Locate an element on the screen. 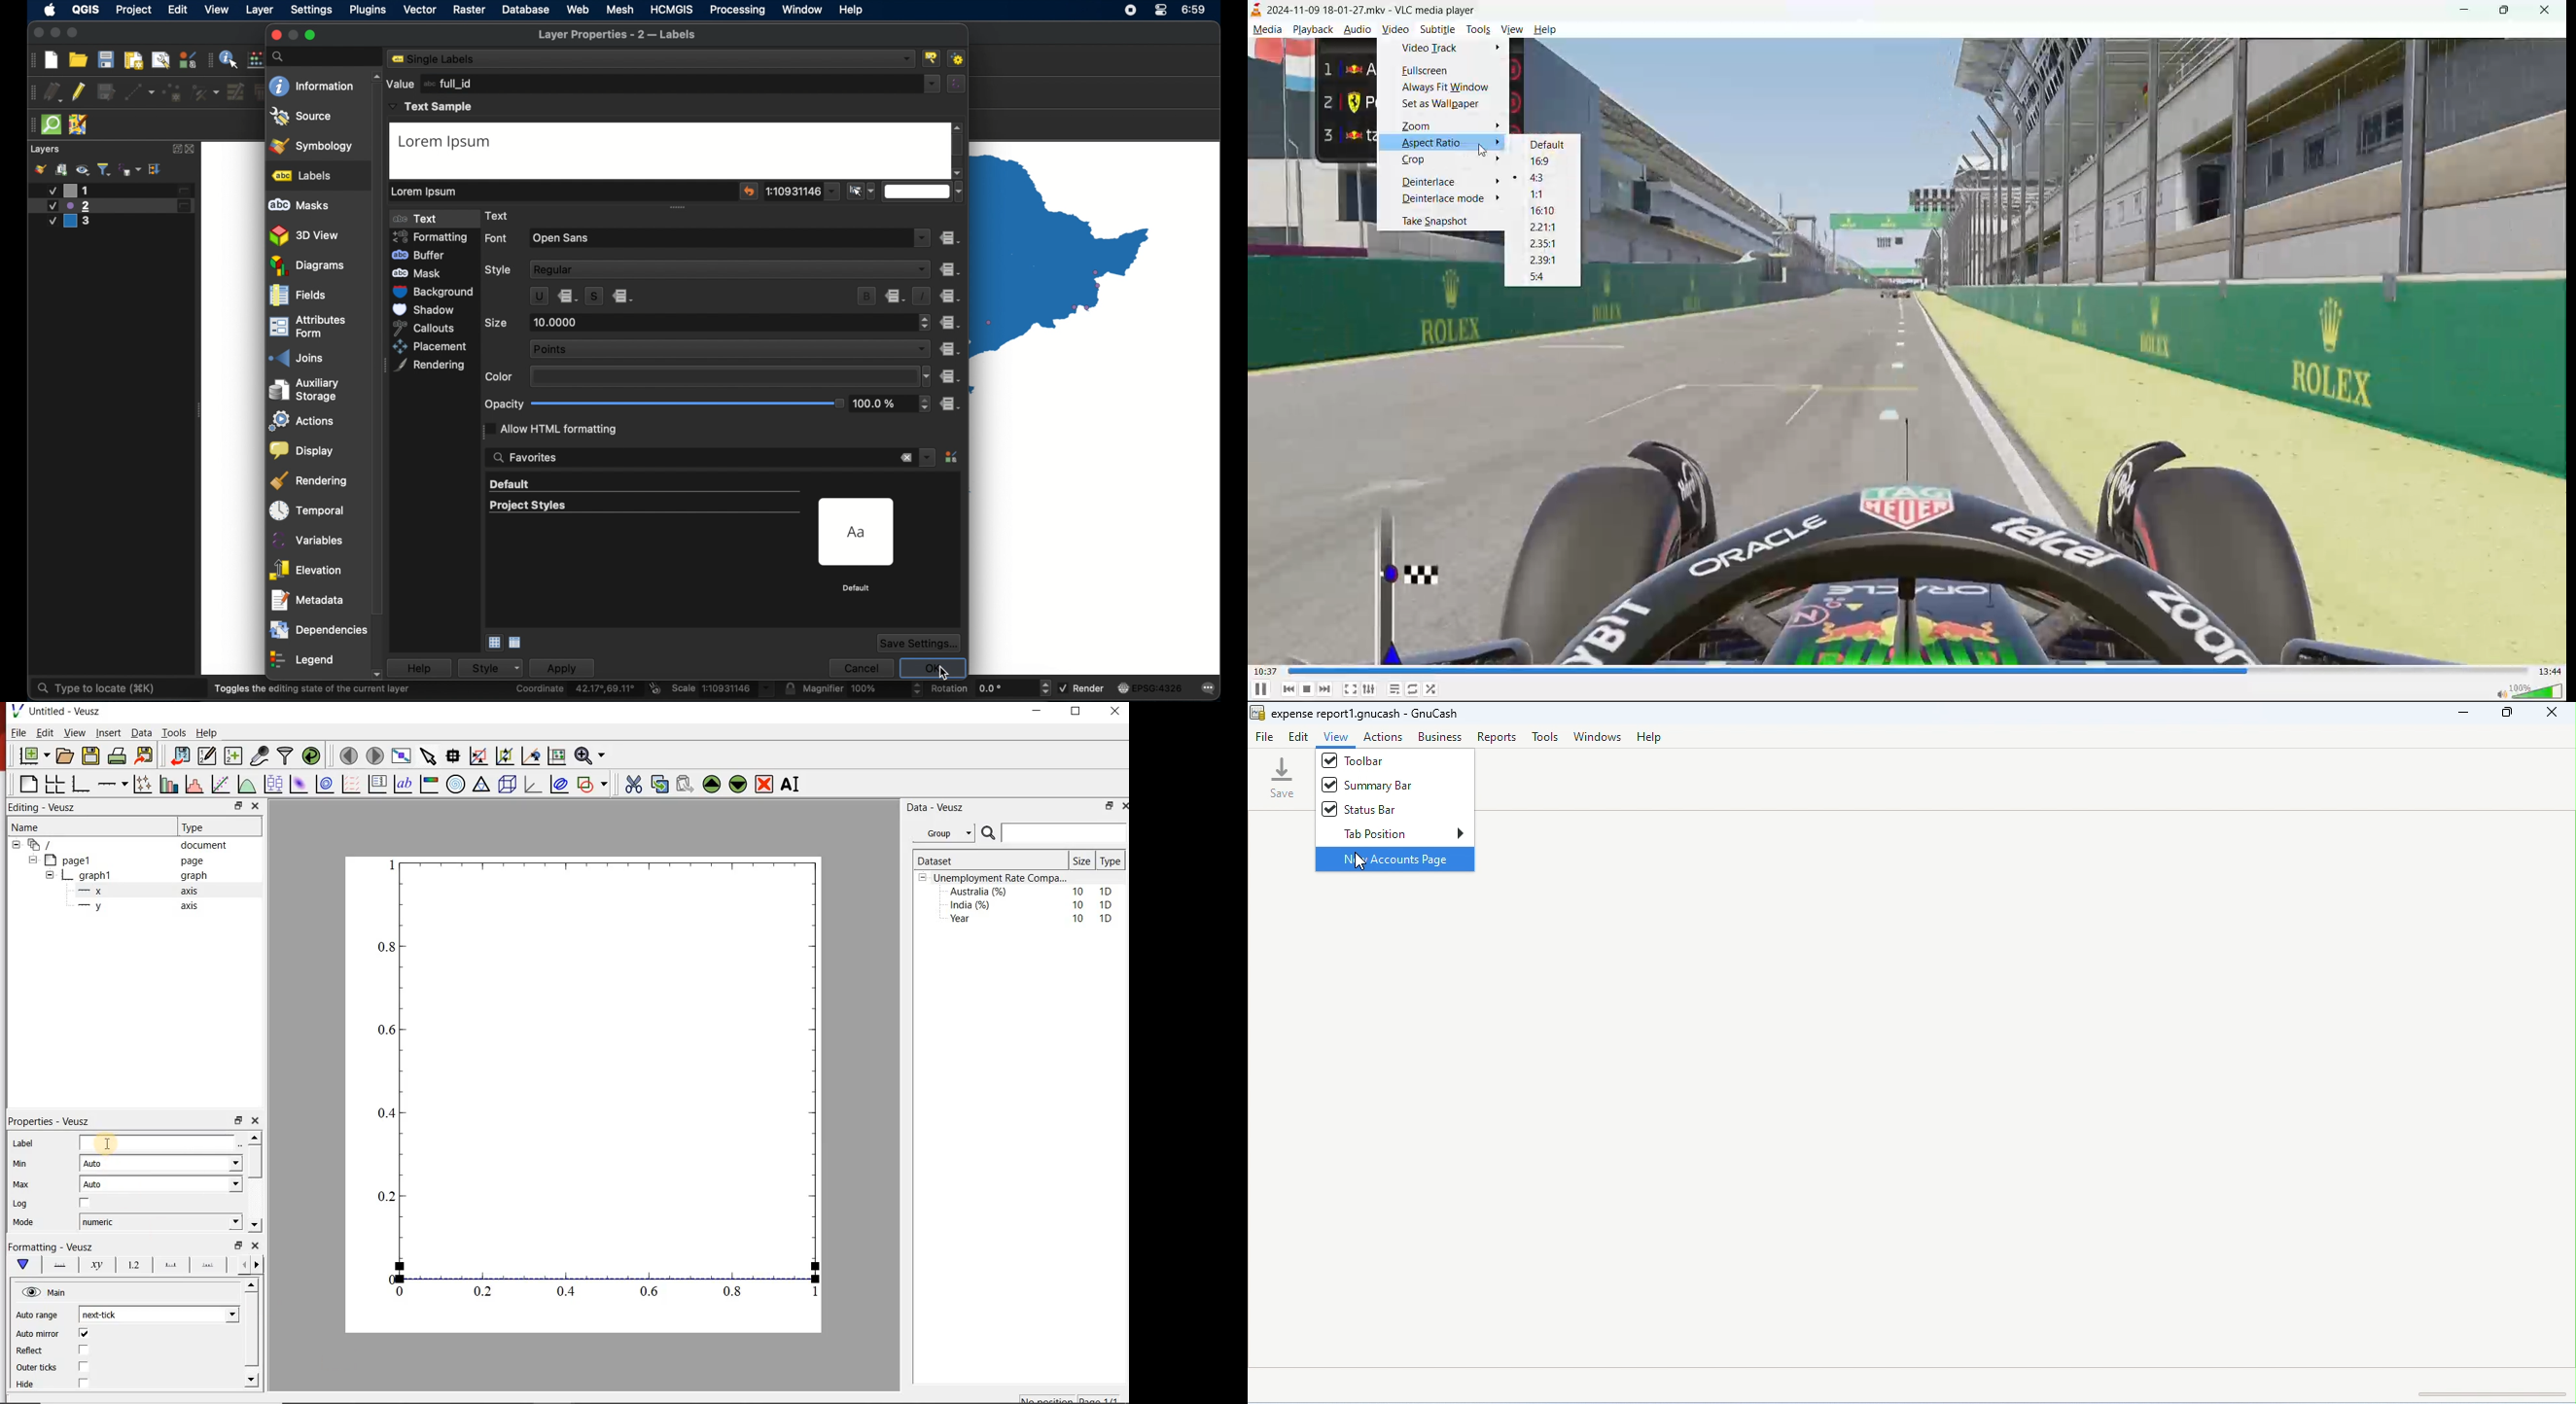 This screenshot has width=2576, height=1428. print document is located at coordinates (117, 754).